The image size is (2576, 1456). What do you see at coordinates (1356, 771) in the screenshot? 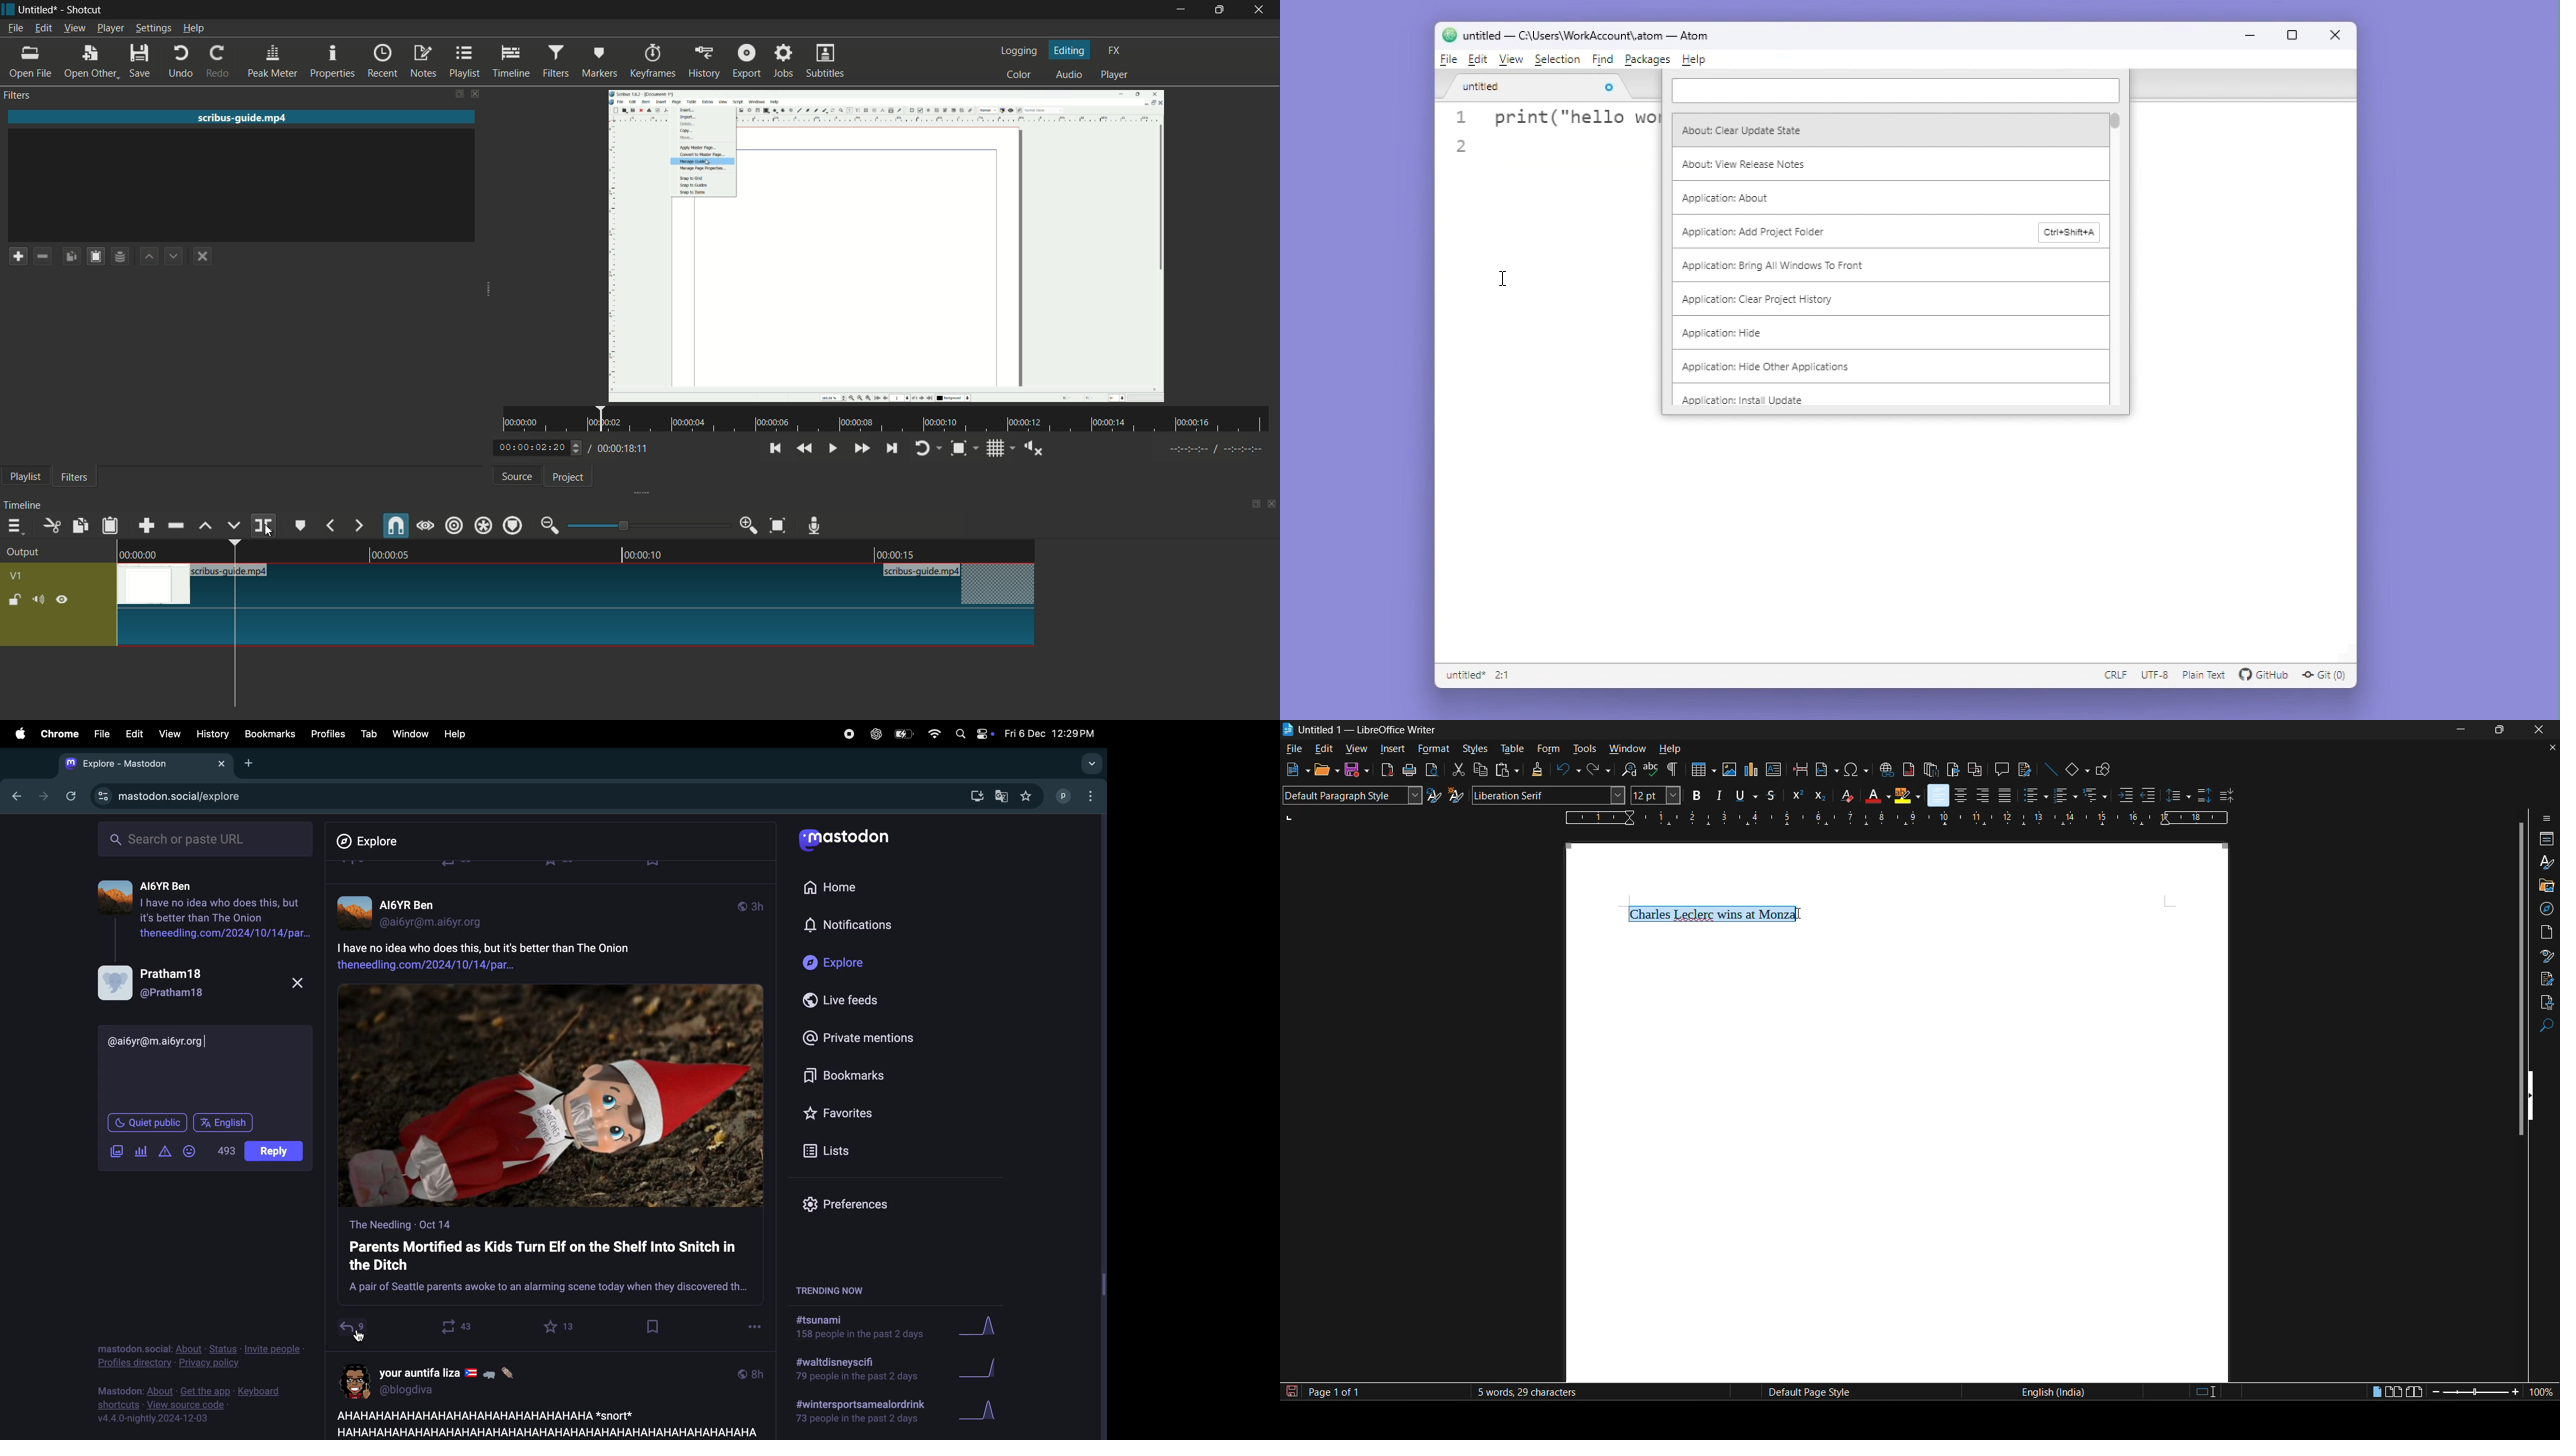
I see `save` at bounding box center [1356, 771].